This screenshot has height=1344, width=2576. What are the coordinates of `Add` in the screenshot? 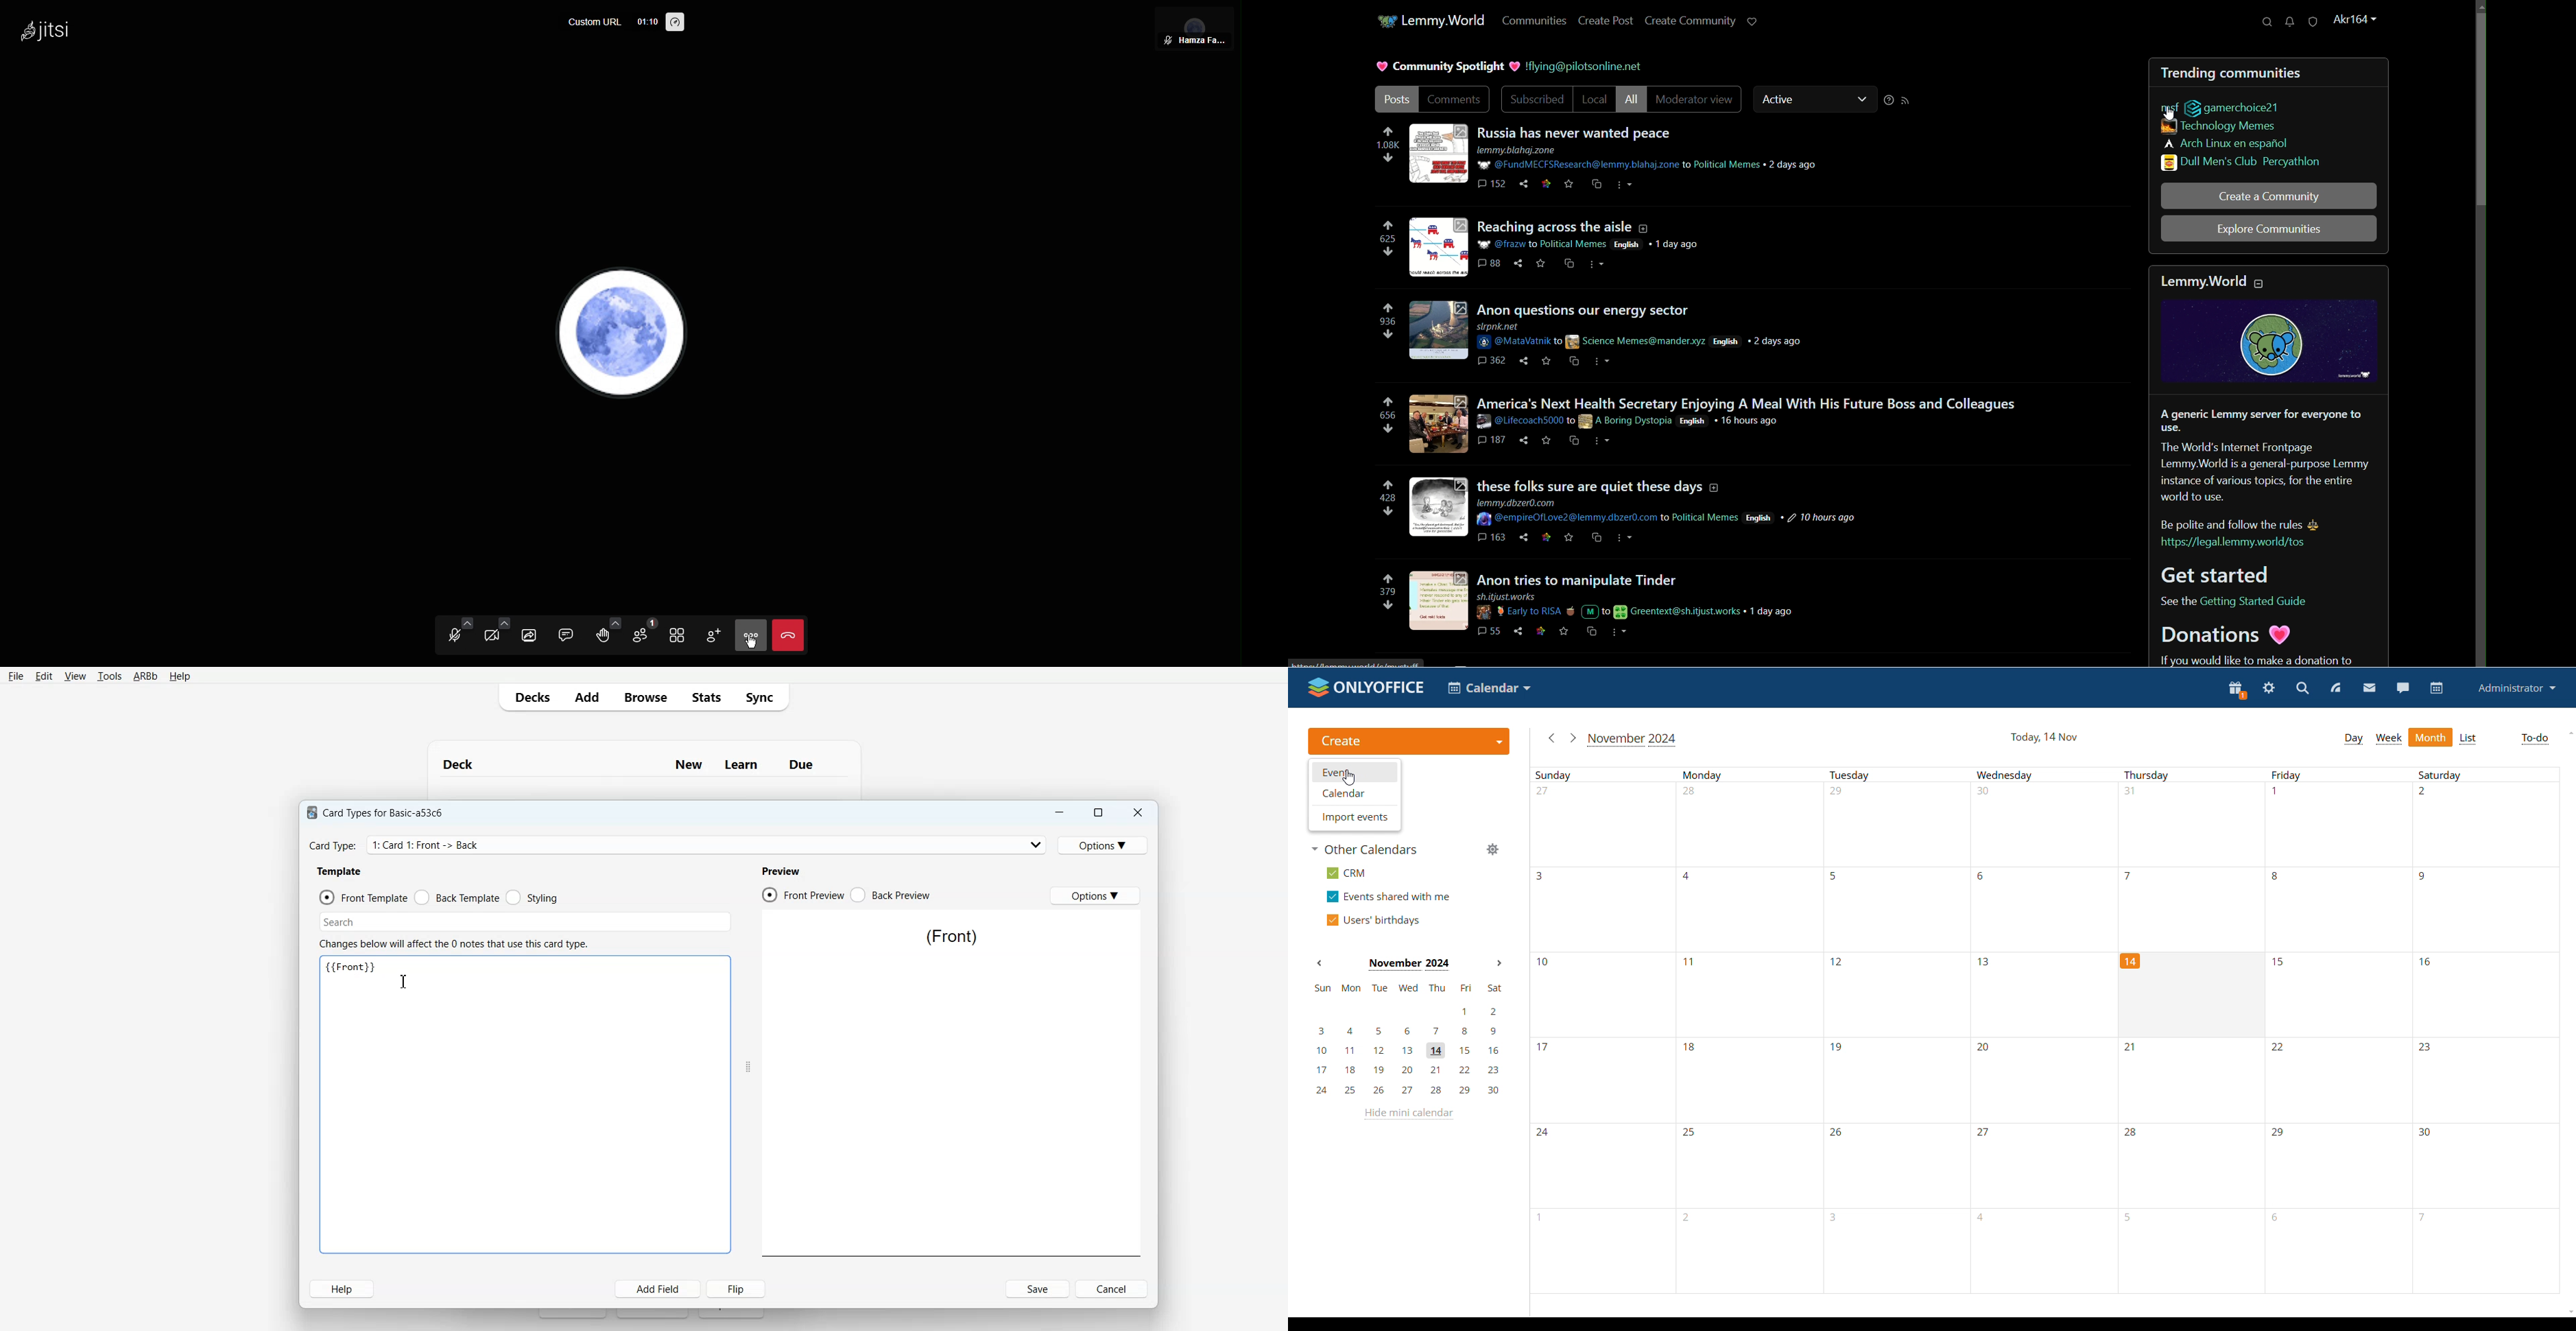 It's located at (586, 697).